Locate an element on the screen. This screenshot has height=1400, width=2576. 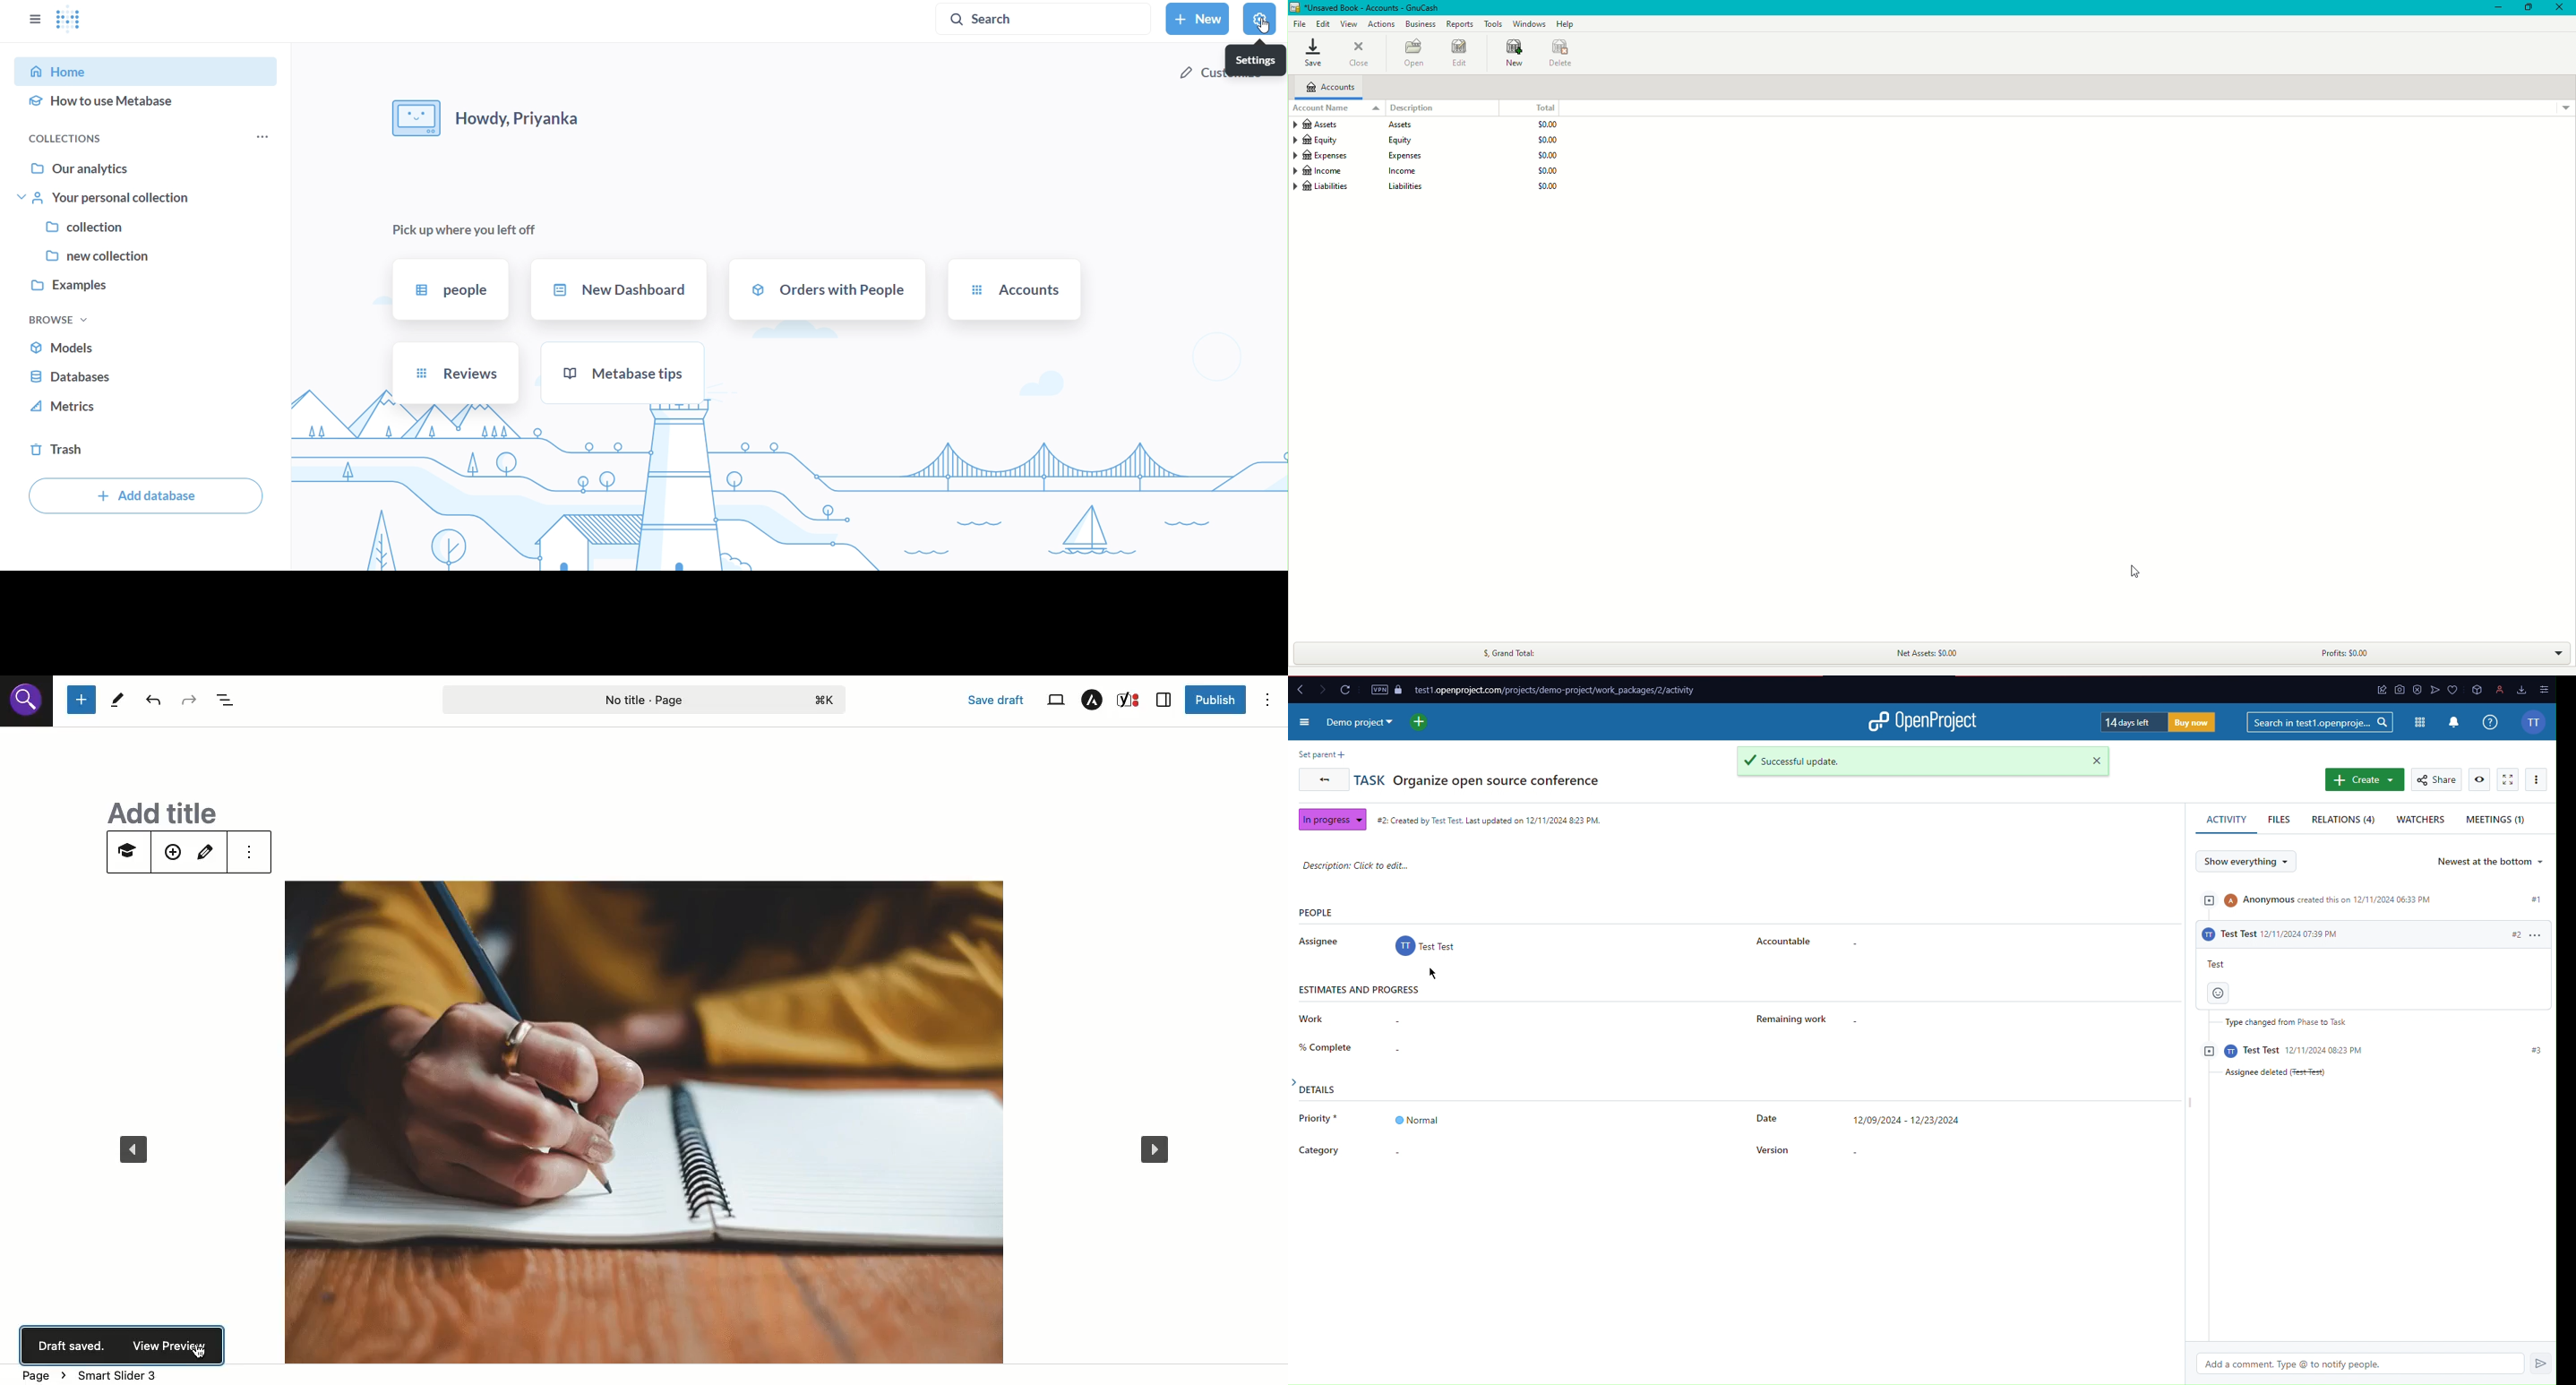
Draft saved is located at coordinates (74, 1346).